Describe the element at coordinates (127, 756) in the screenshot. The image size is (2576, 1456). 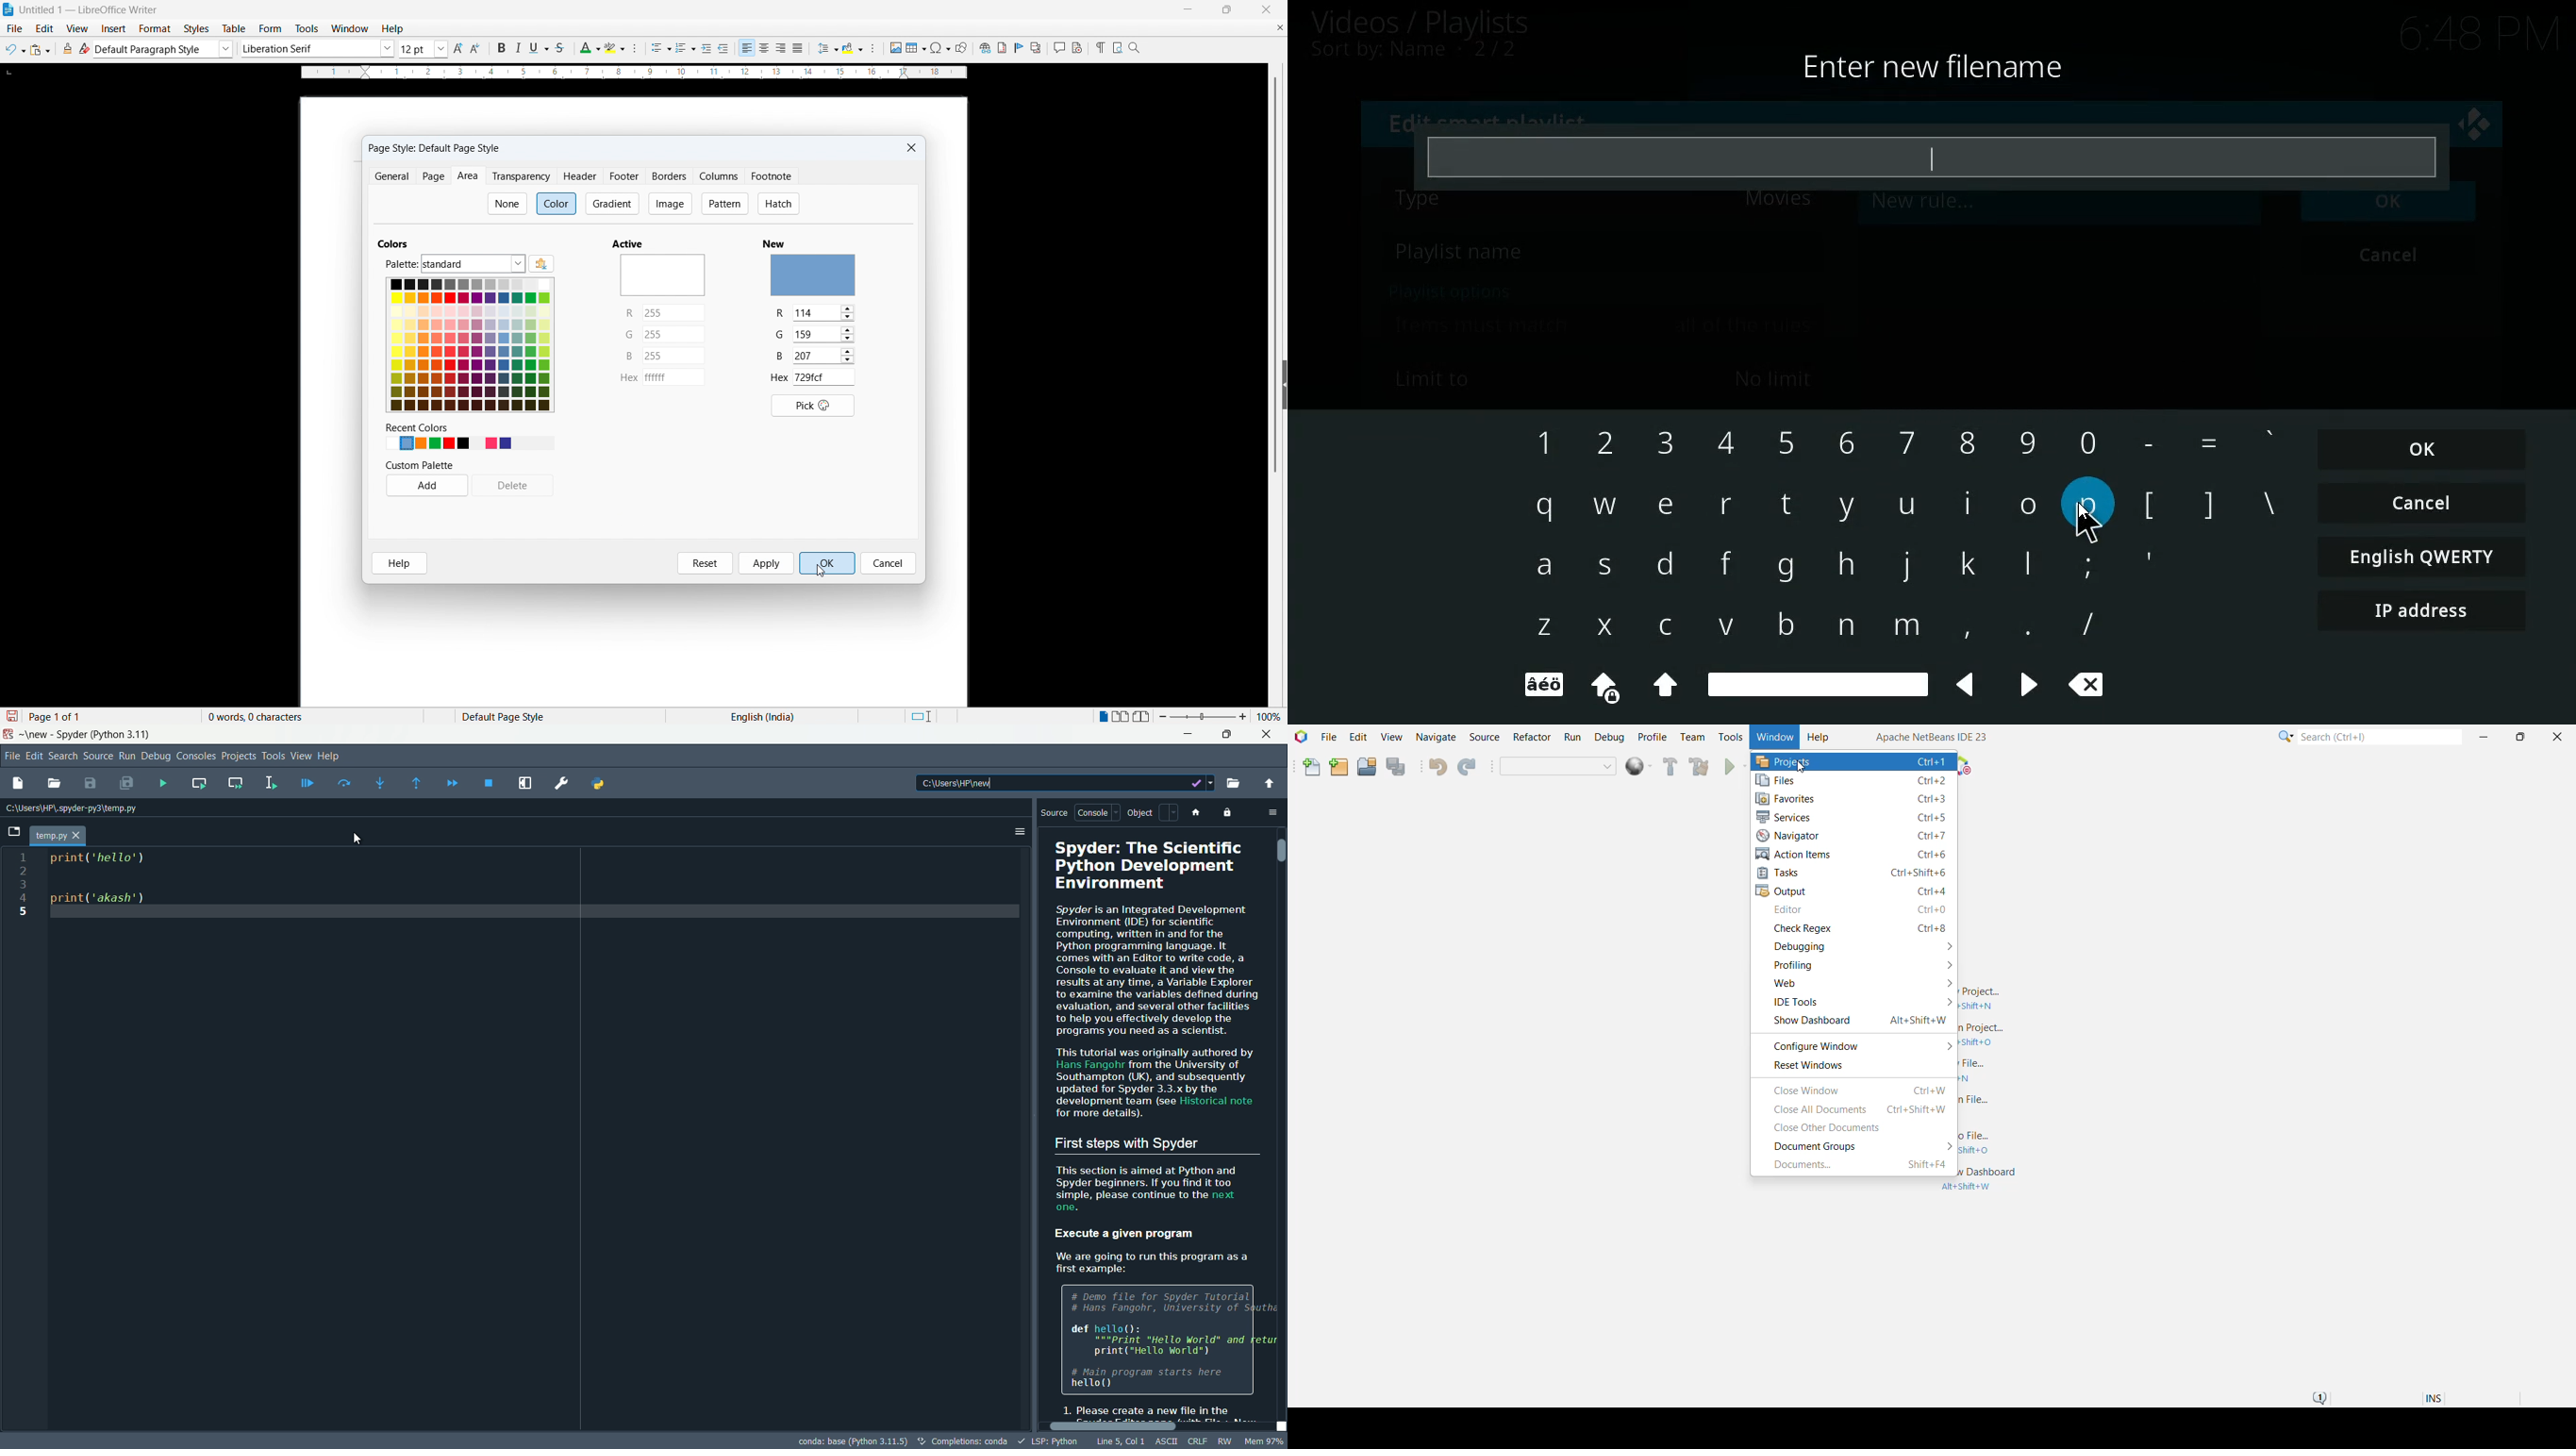
I see `run menu` at that location.